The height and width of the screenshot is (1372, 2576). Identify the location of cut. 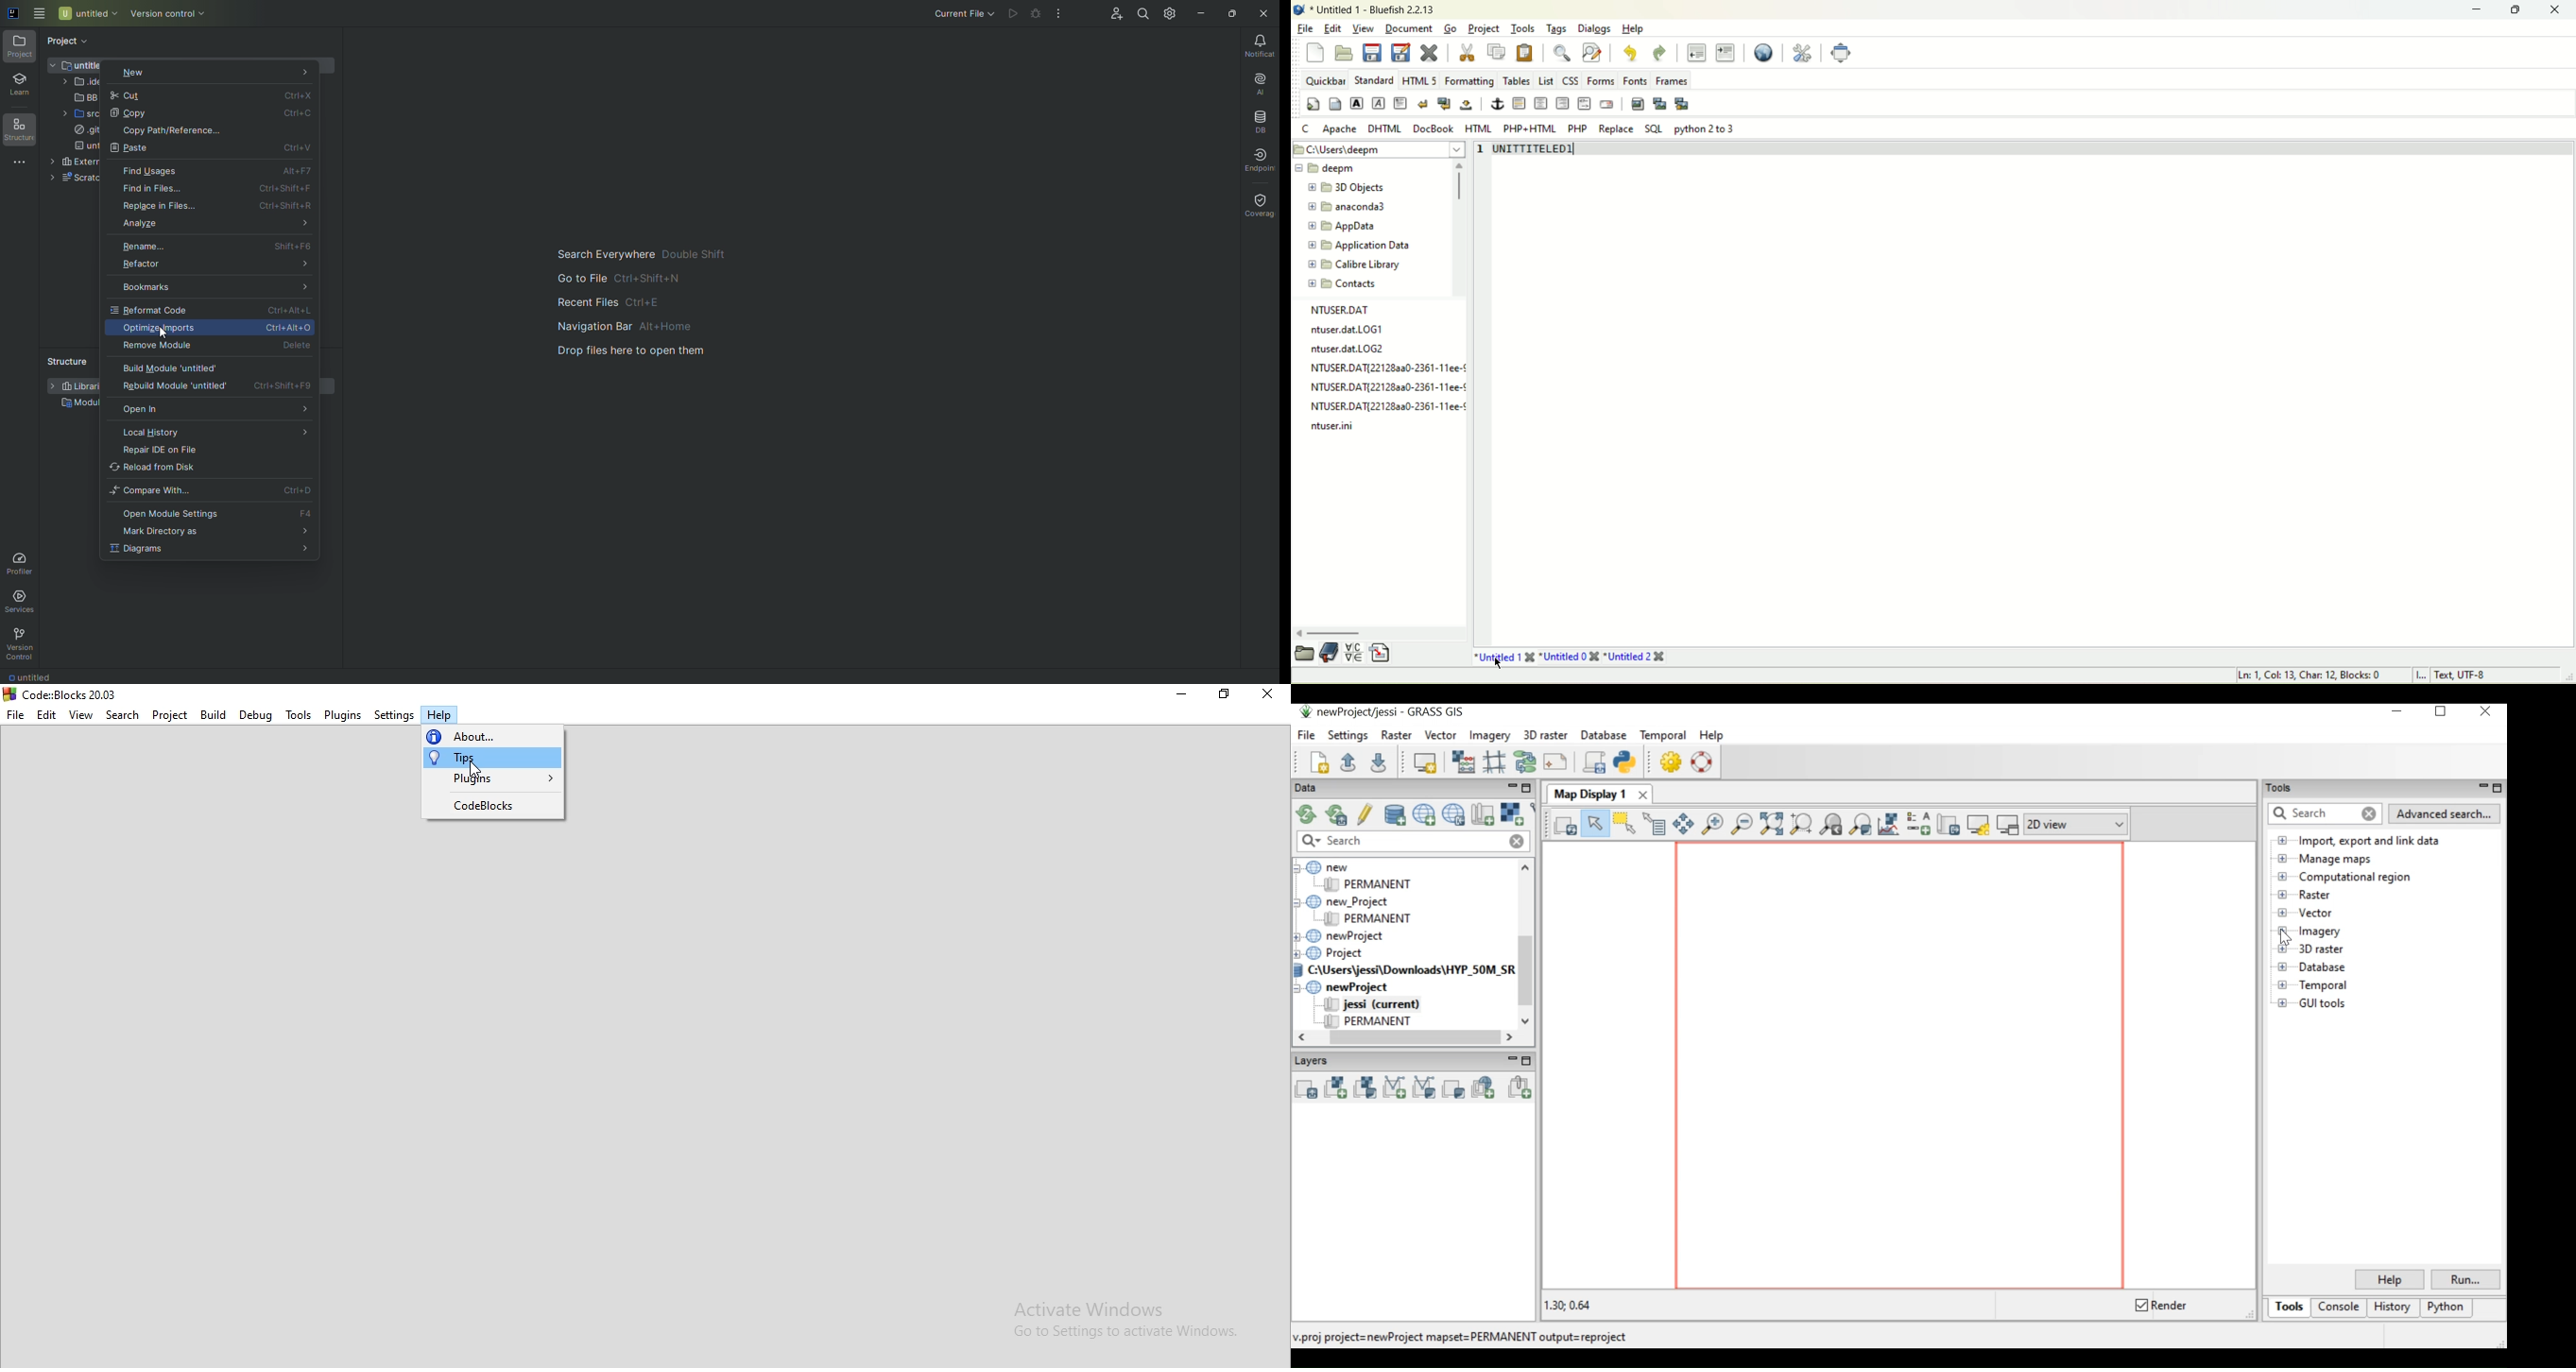
(1469, 54).